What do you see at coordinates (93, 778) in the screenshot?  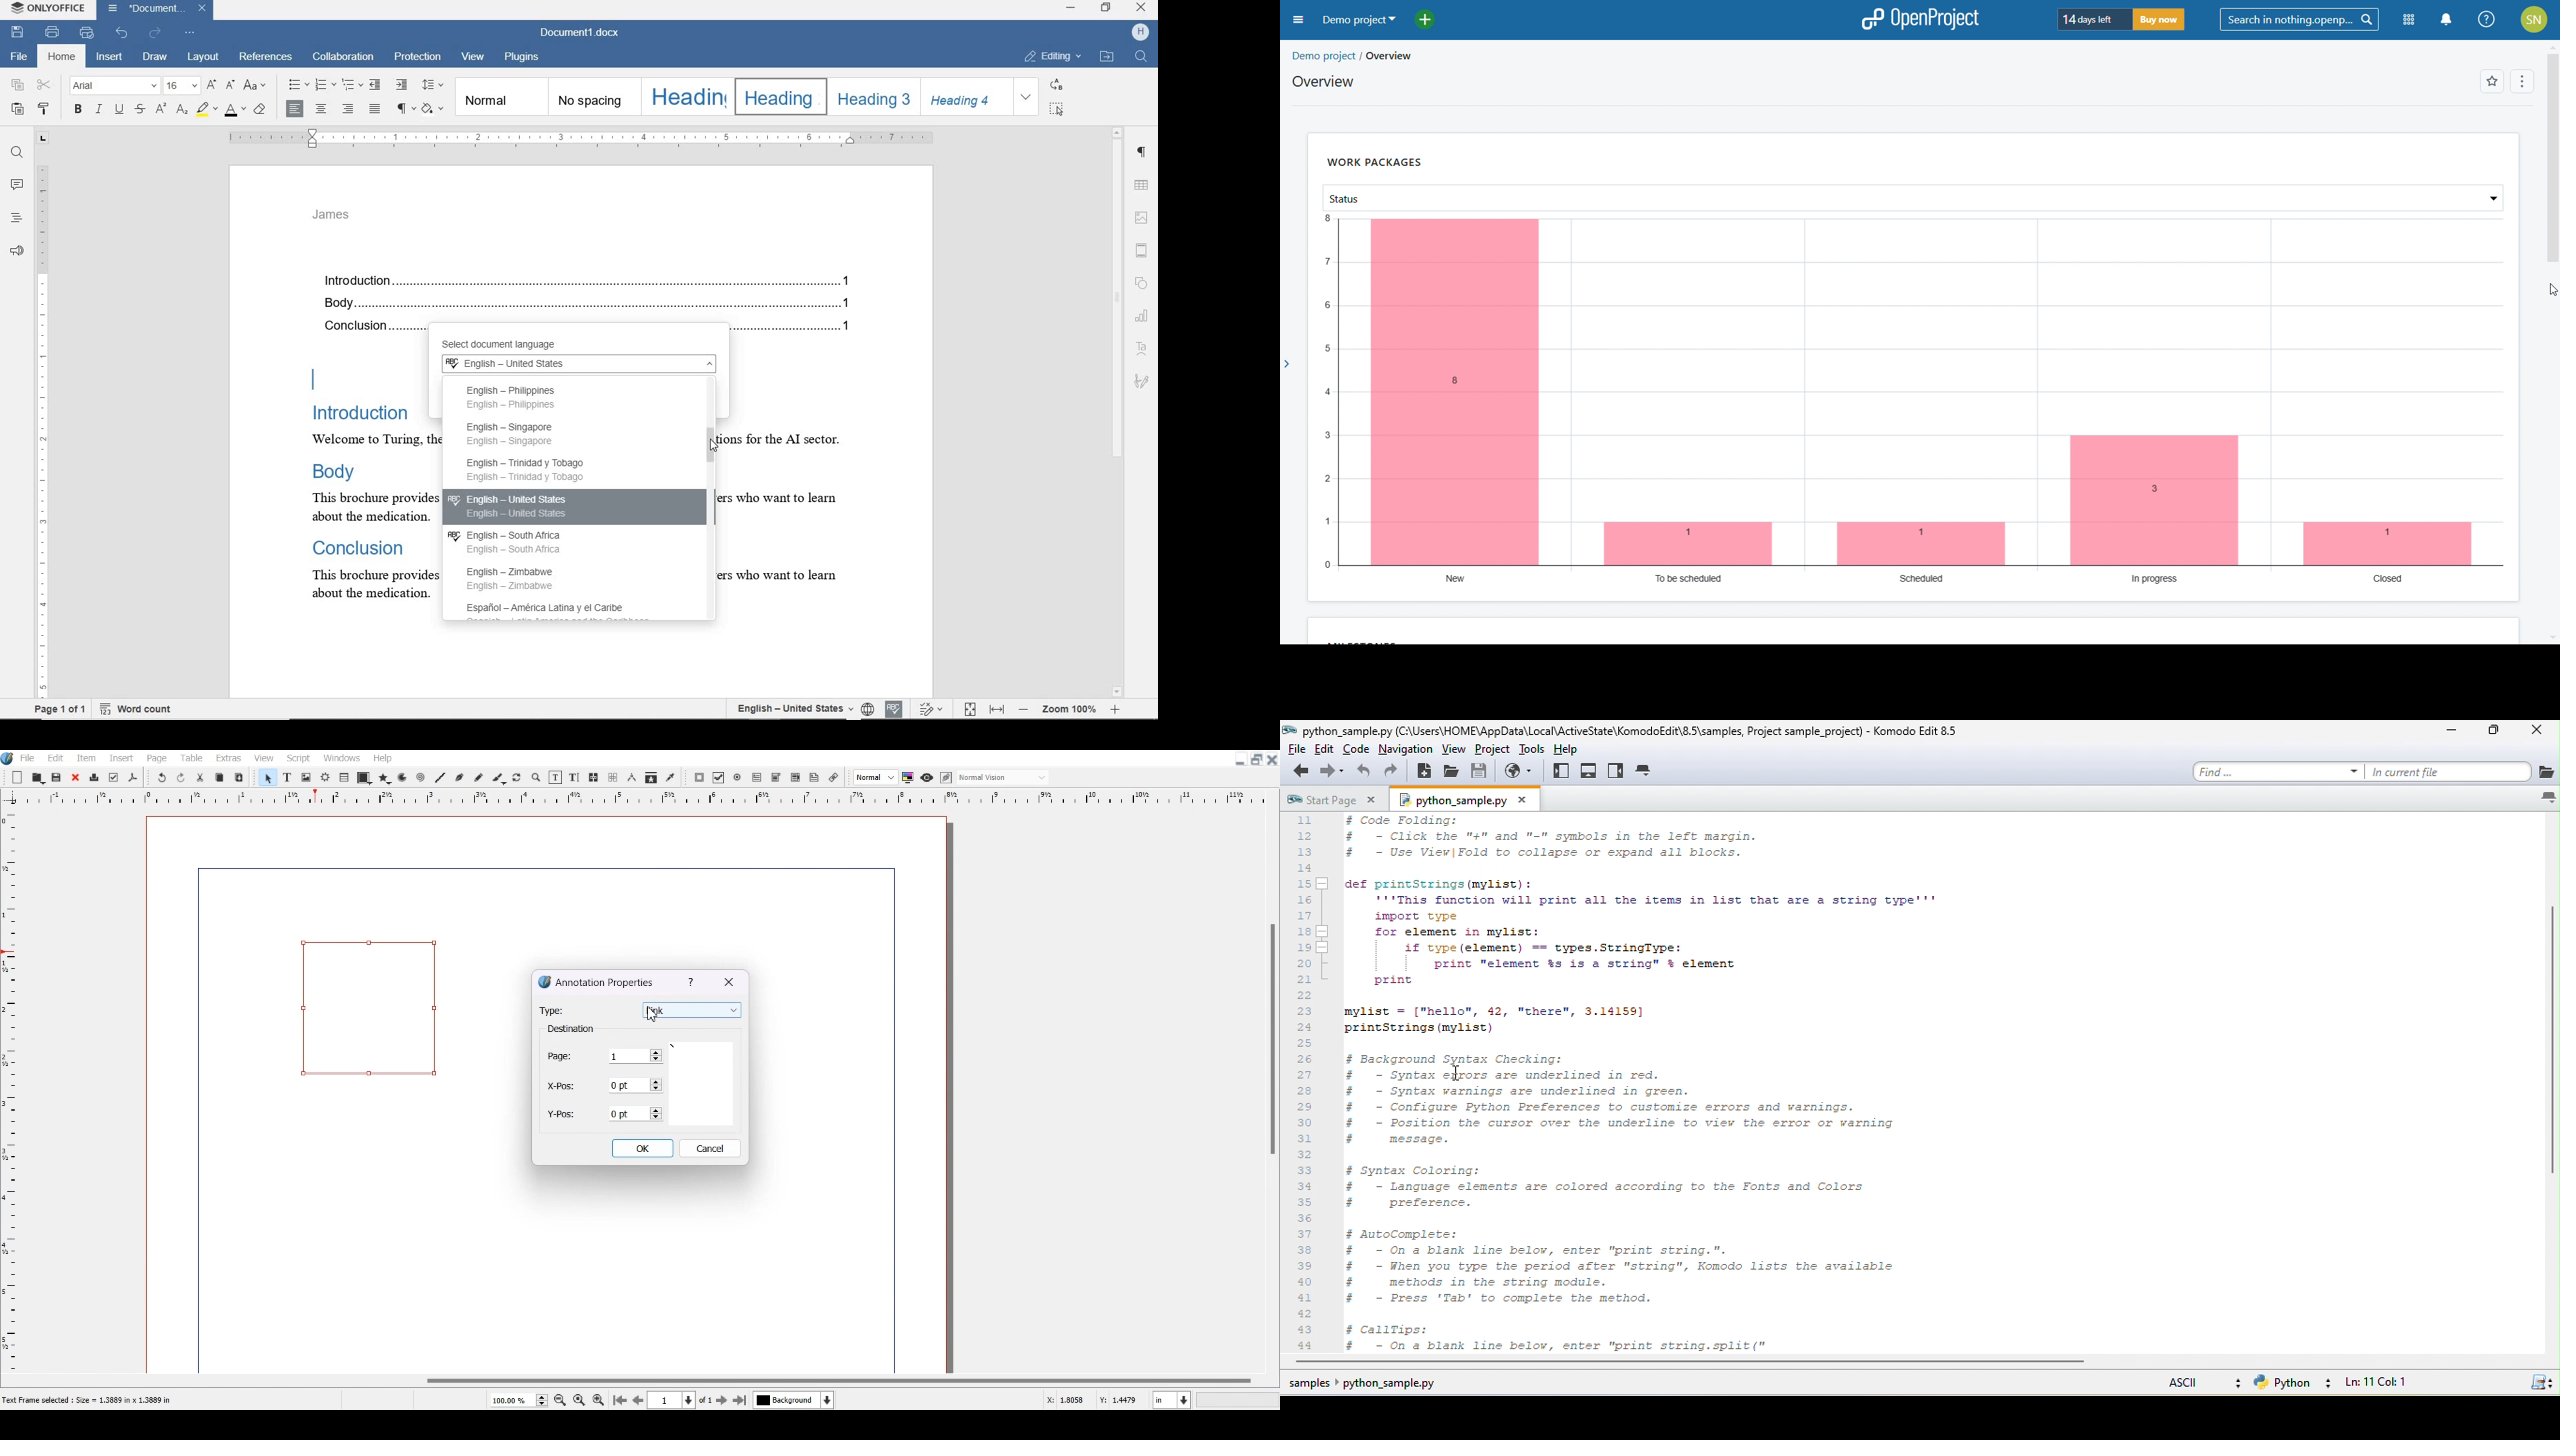 I see `Delete` at bounding box center [93, 778].